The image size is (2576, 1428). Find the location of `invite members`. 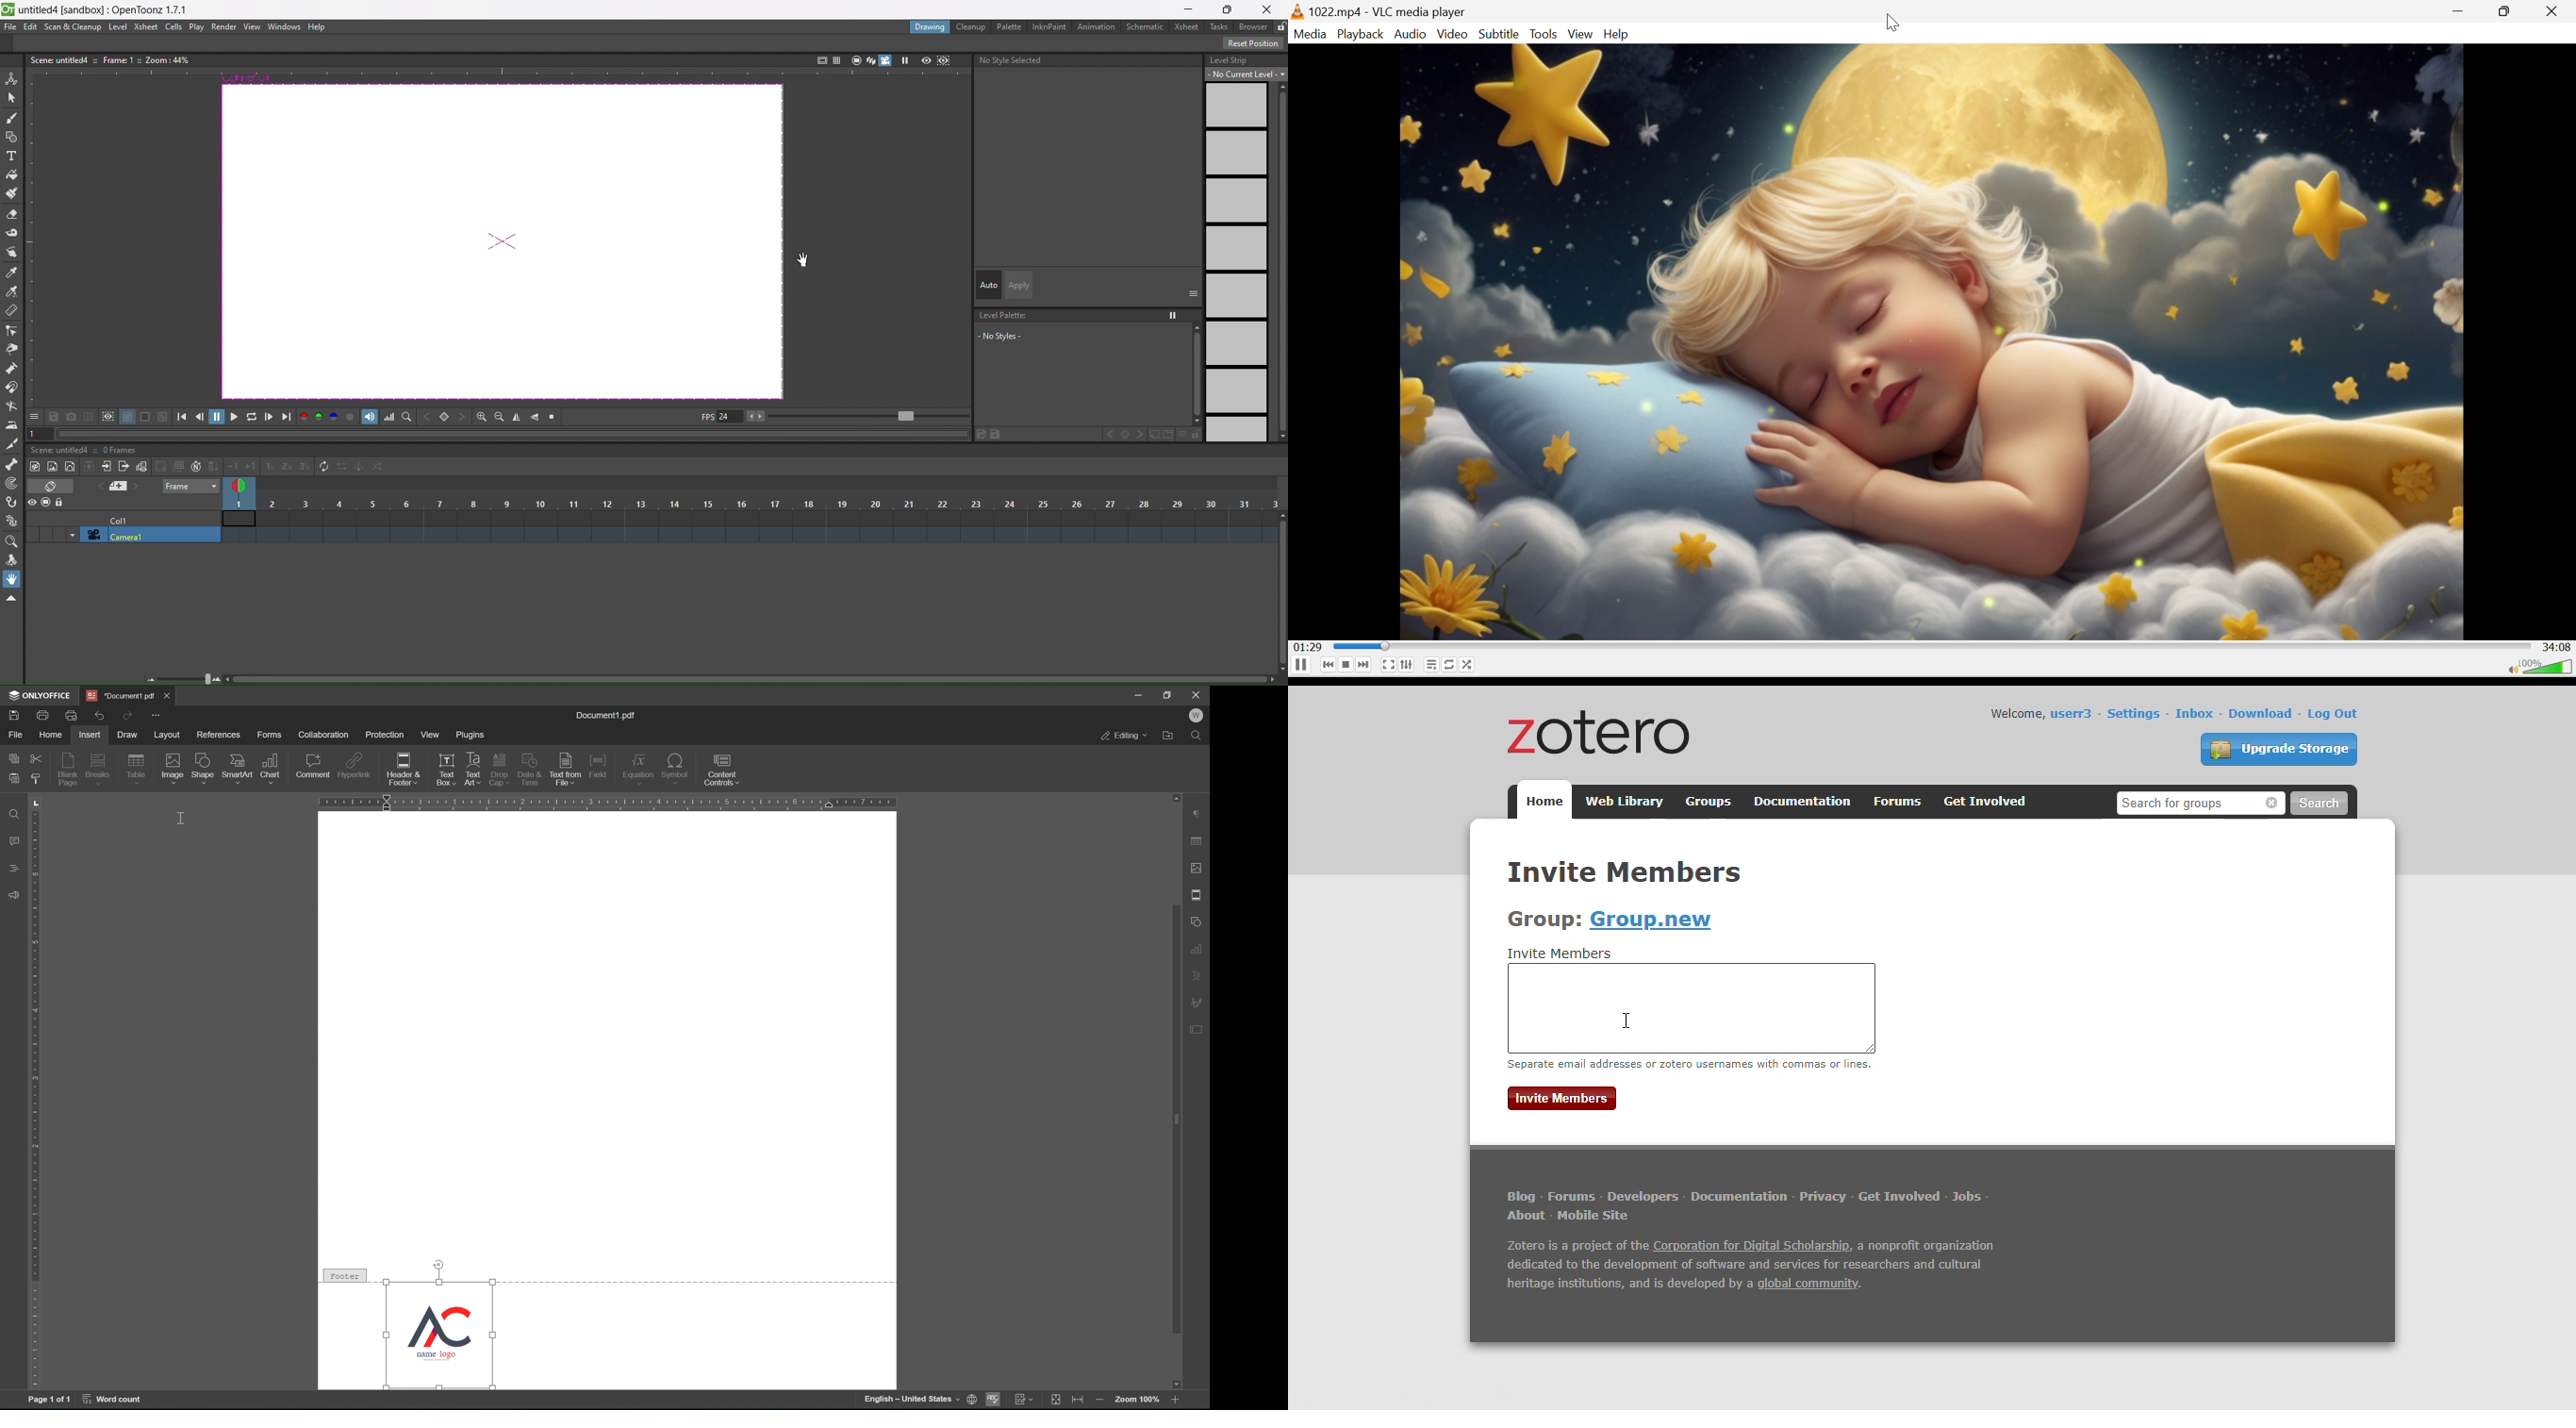

invite members is located at coordinates (1561, 954).